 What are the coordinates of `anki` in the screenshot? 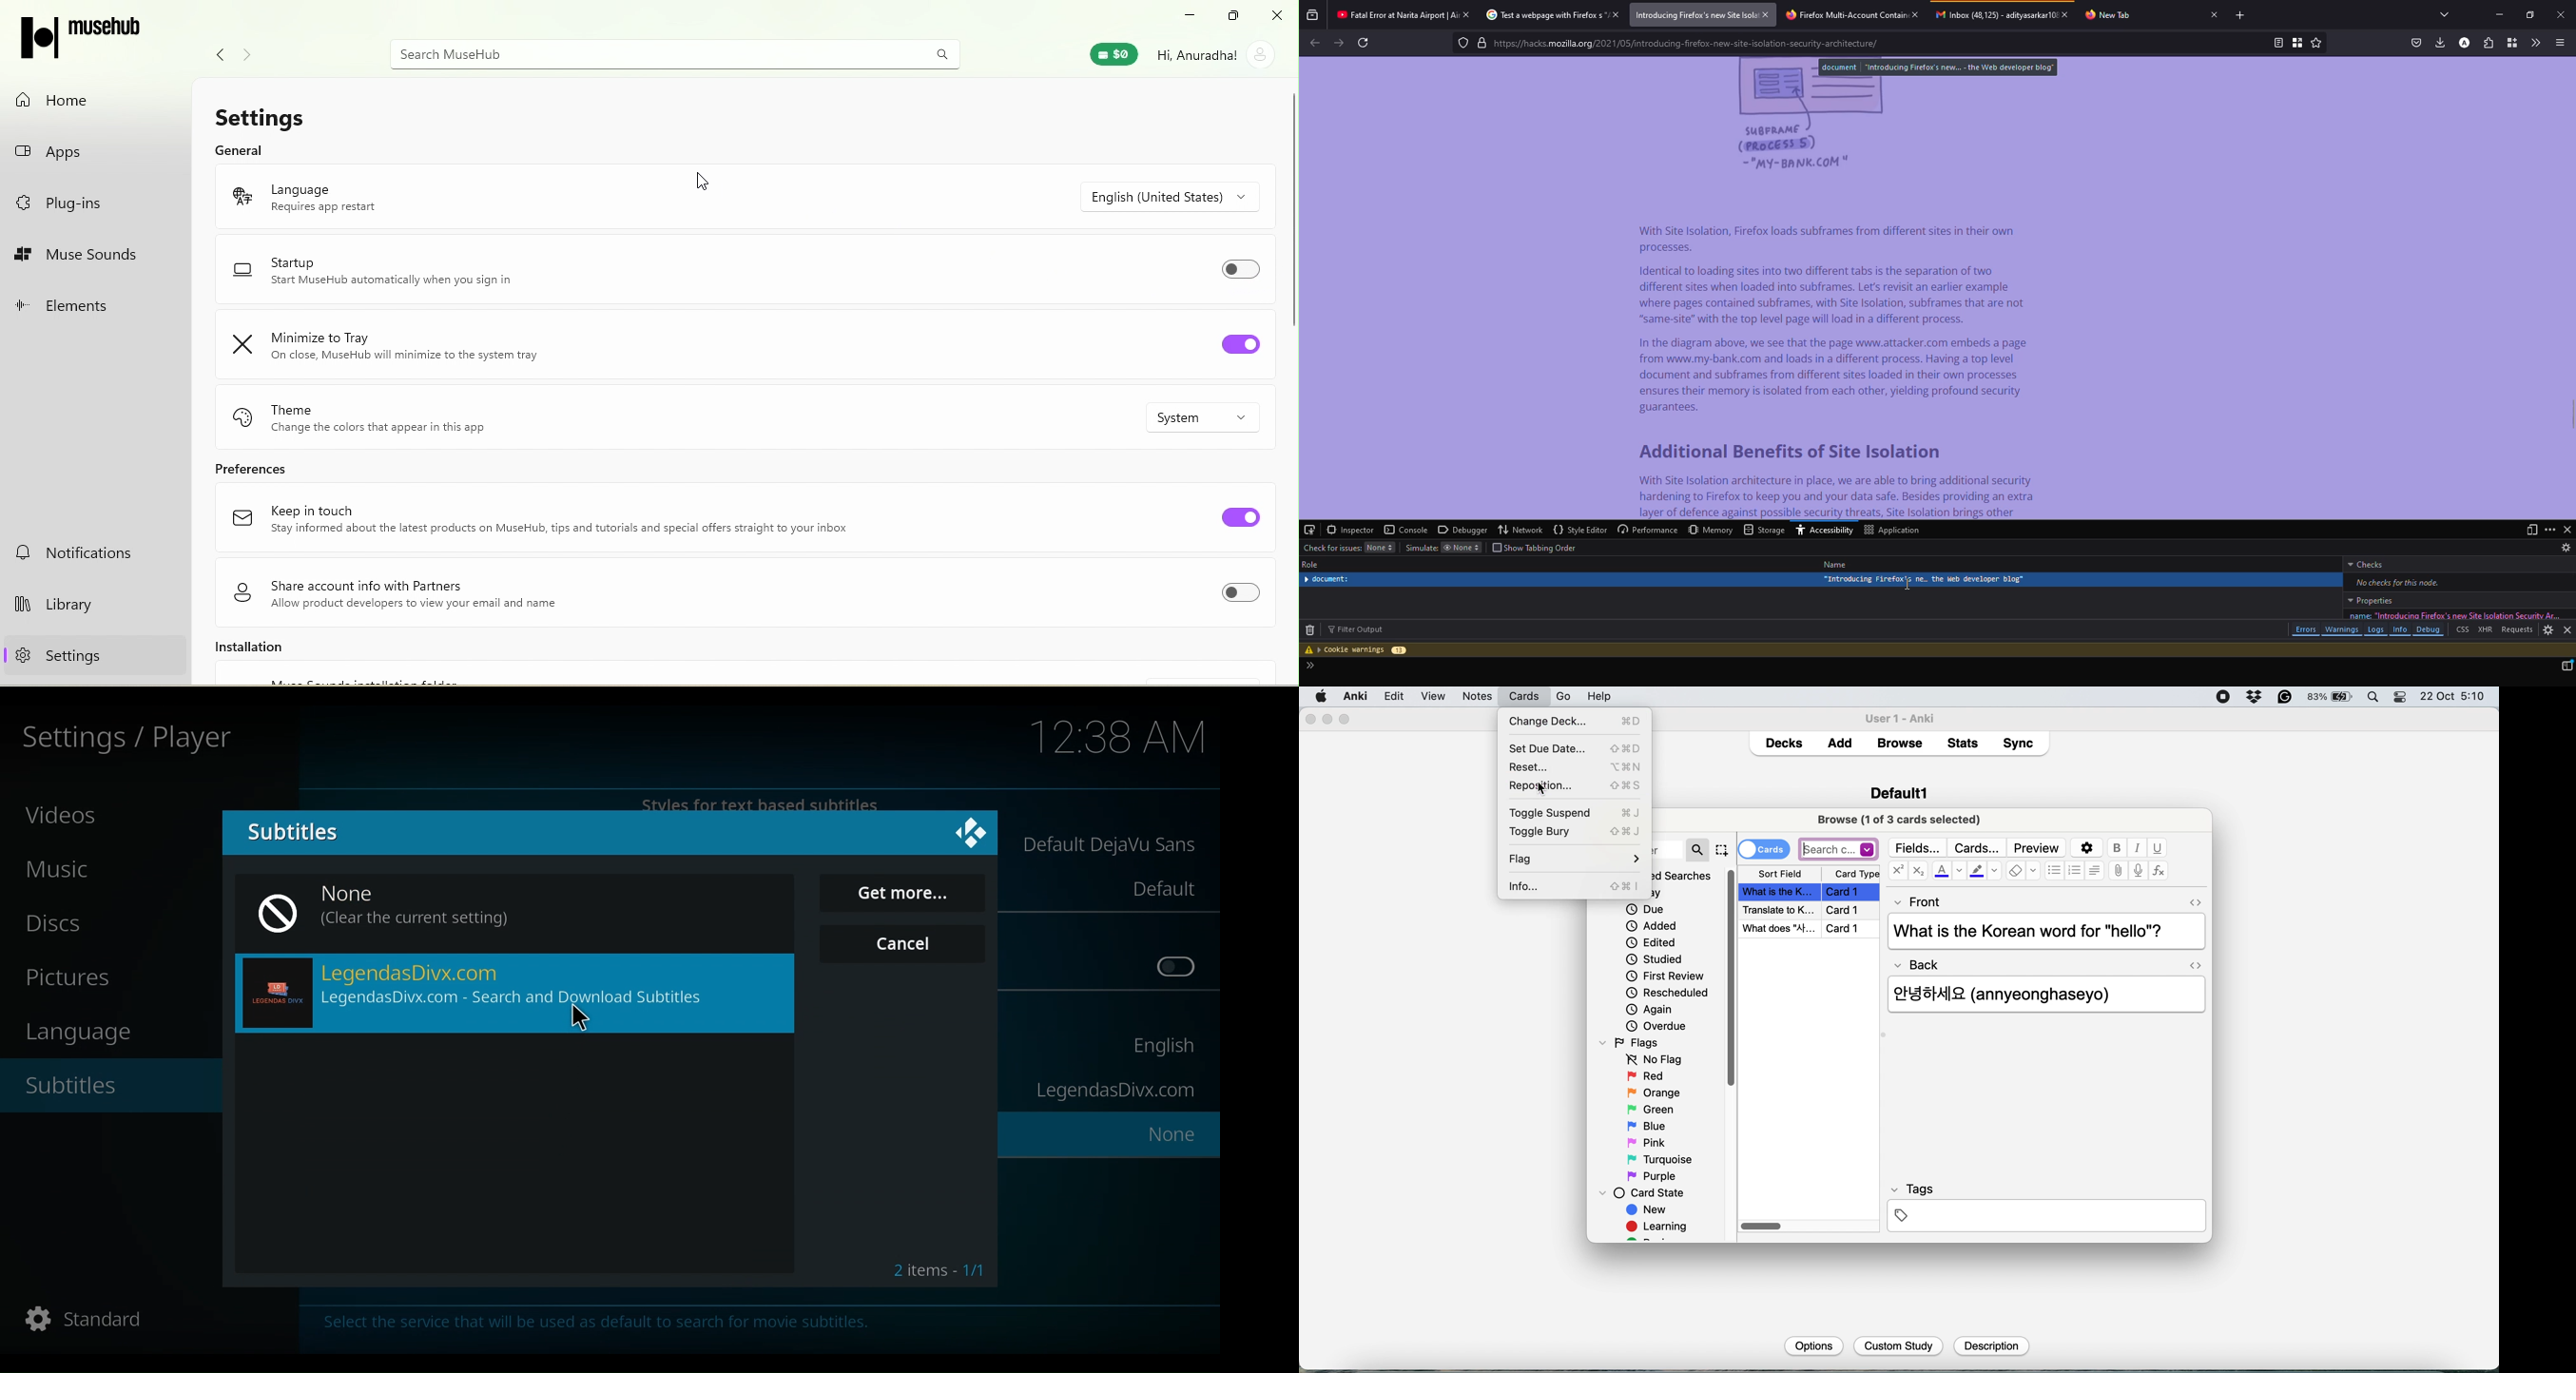 It's located at (1357, 696).